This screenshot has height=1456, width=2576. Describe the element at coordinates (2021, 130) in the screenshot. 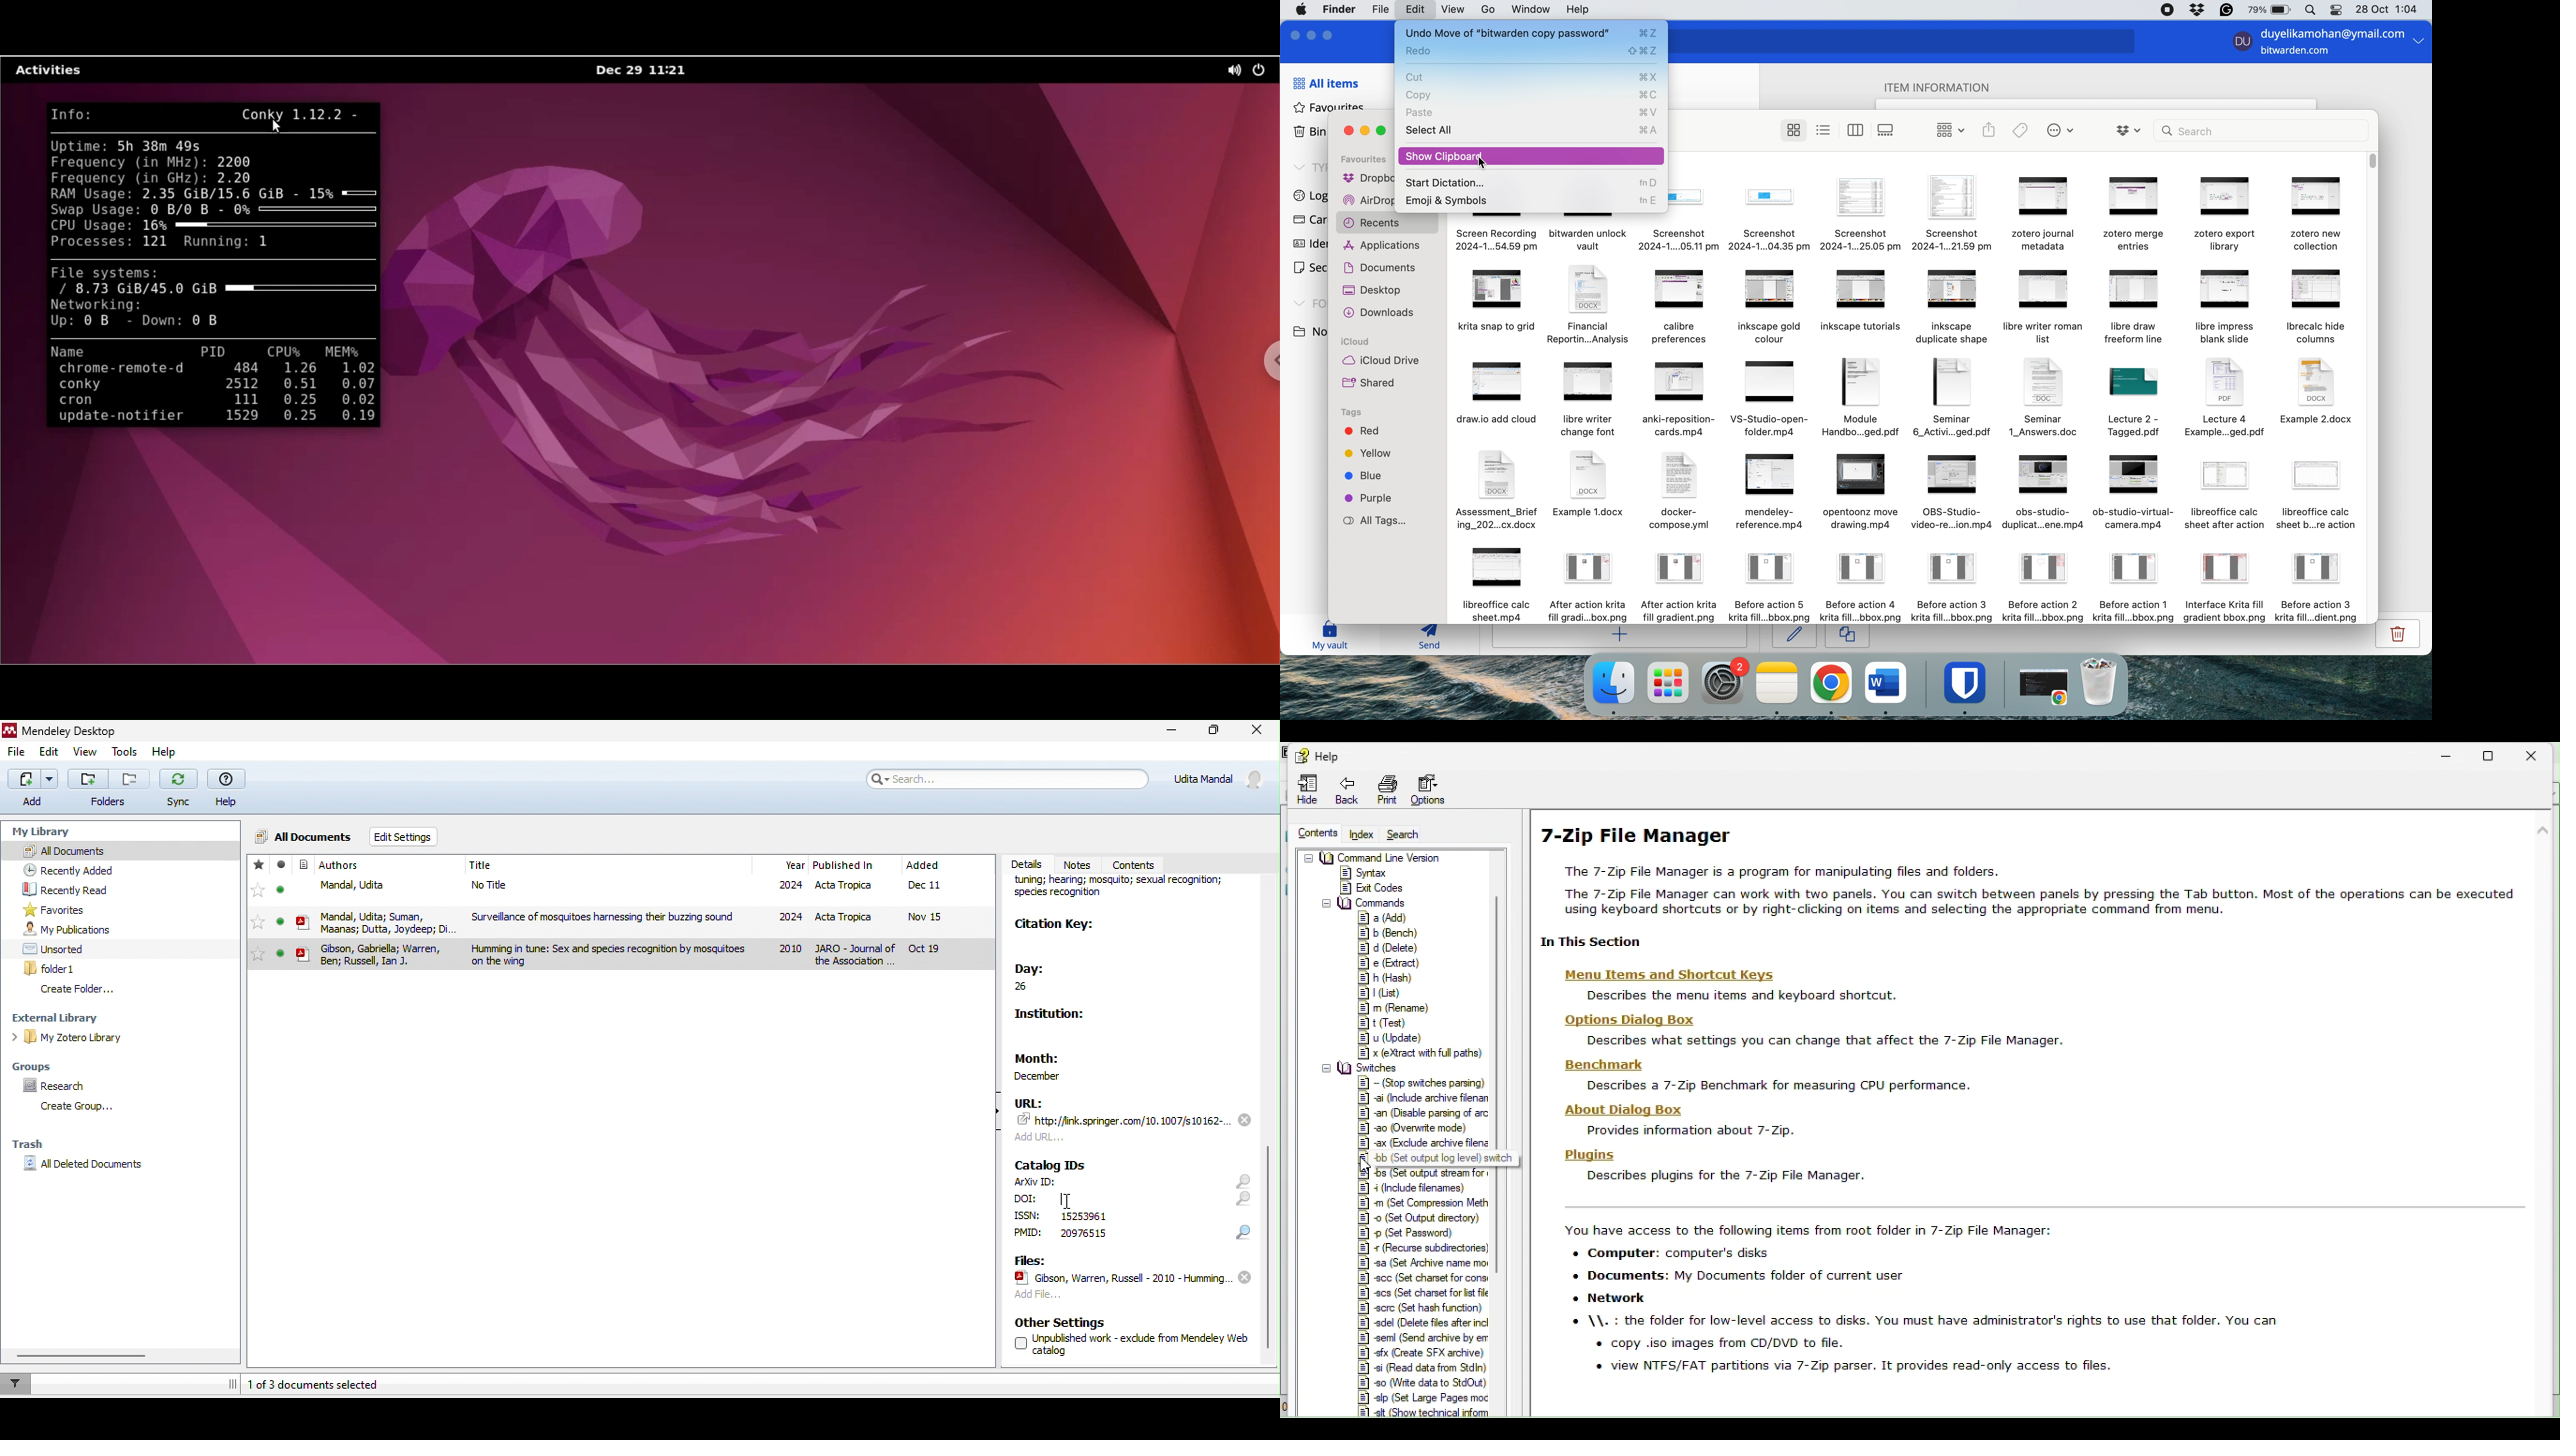

I see `edit tags` at that location.